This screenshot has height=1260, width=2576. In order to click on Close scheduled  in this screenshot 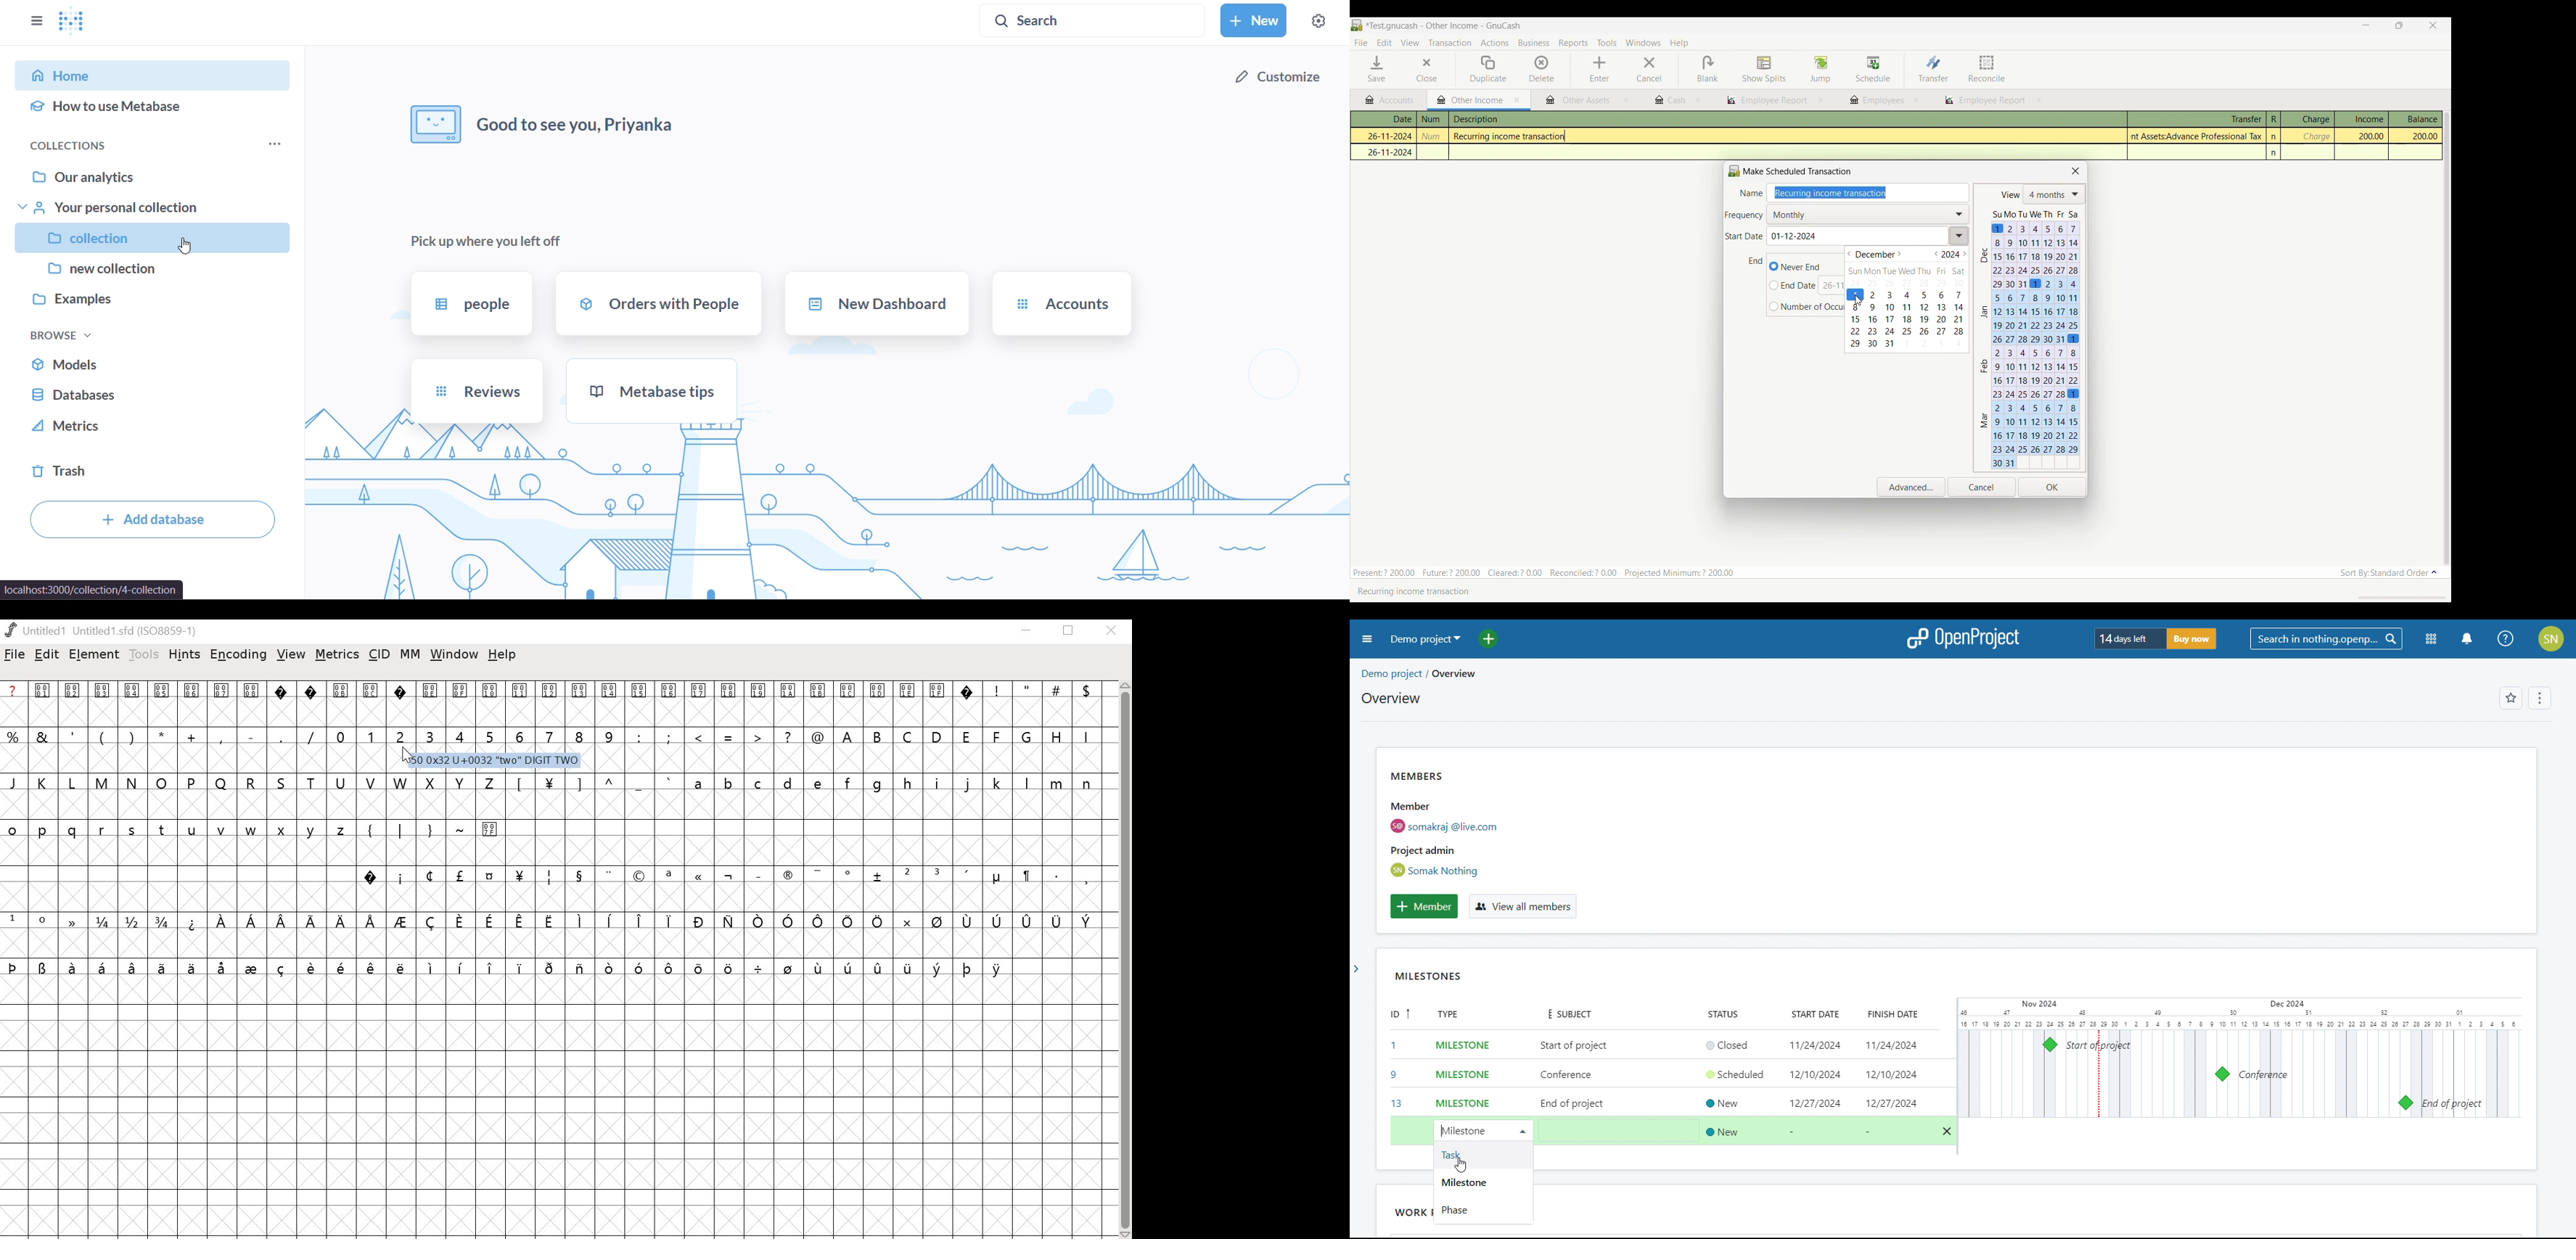, I will do `click(2076, 171)`.